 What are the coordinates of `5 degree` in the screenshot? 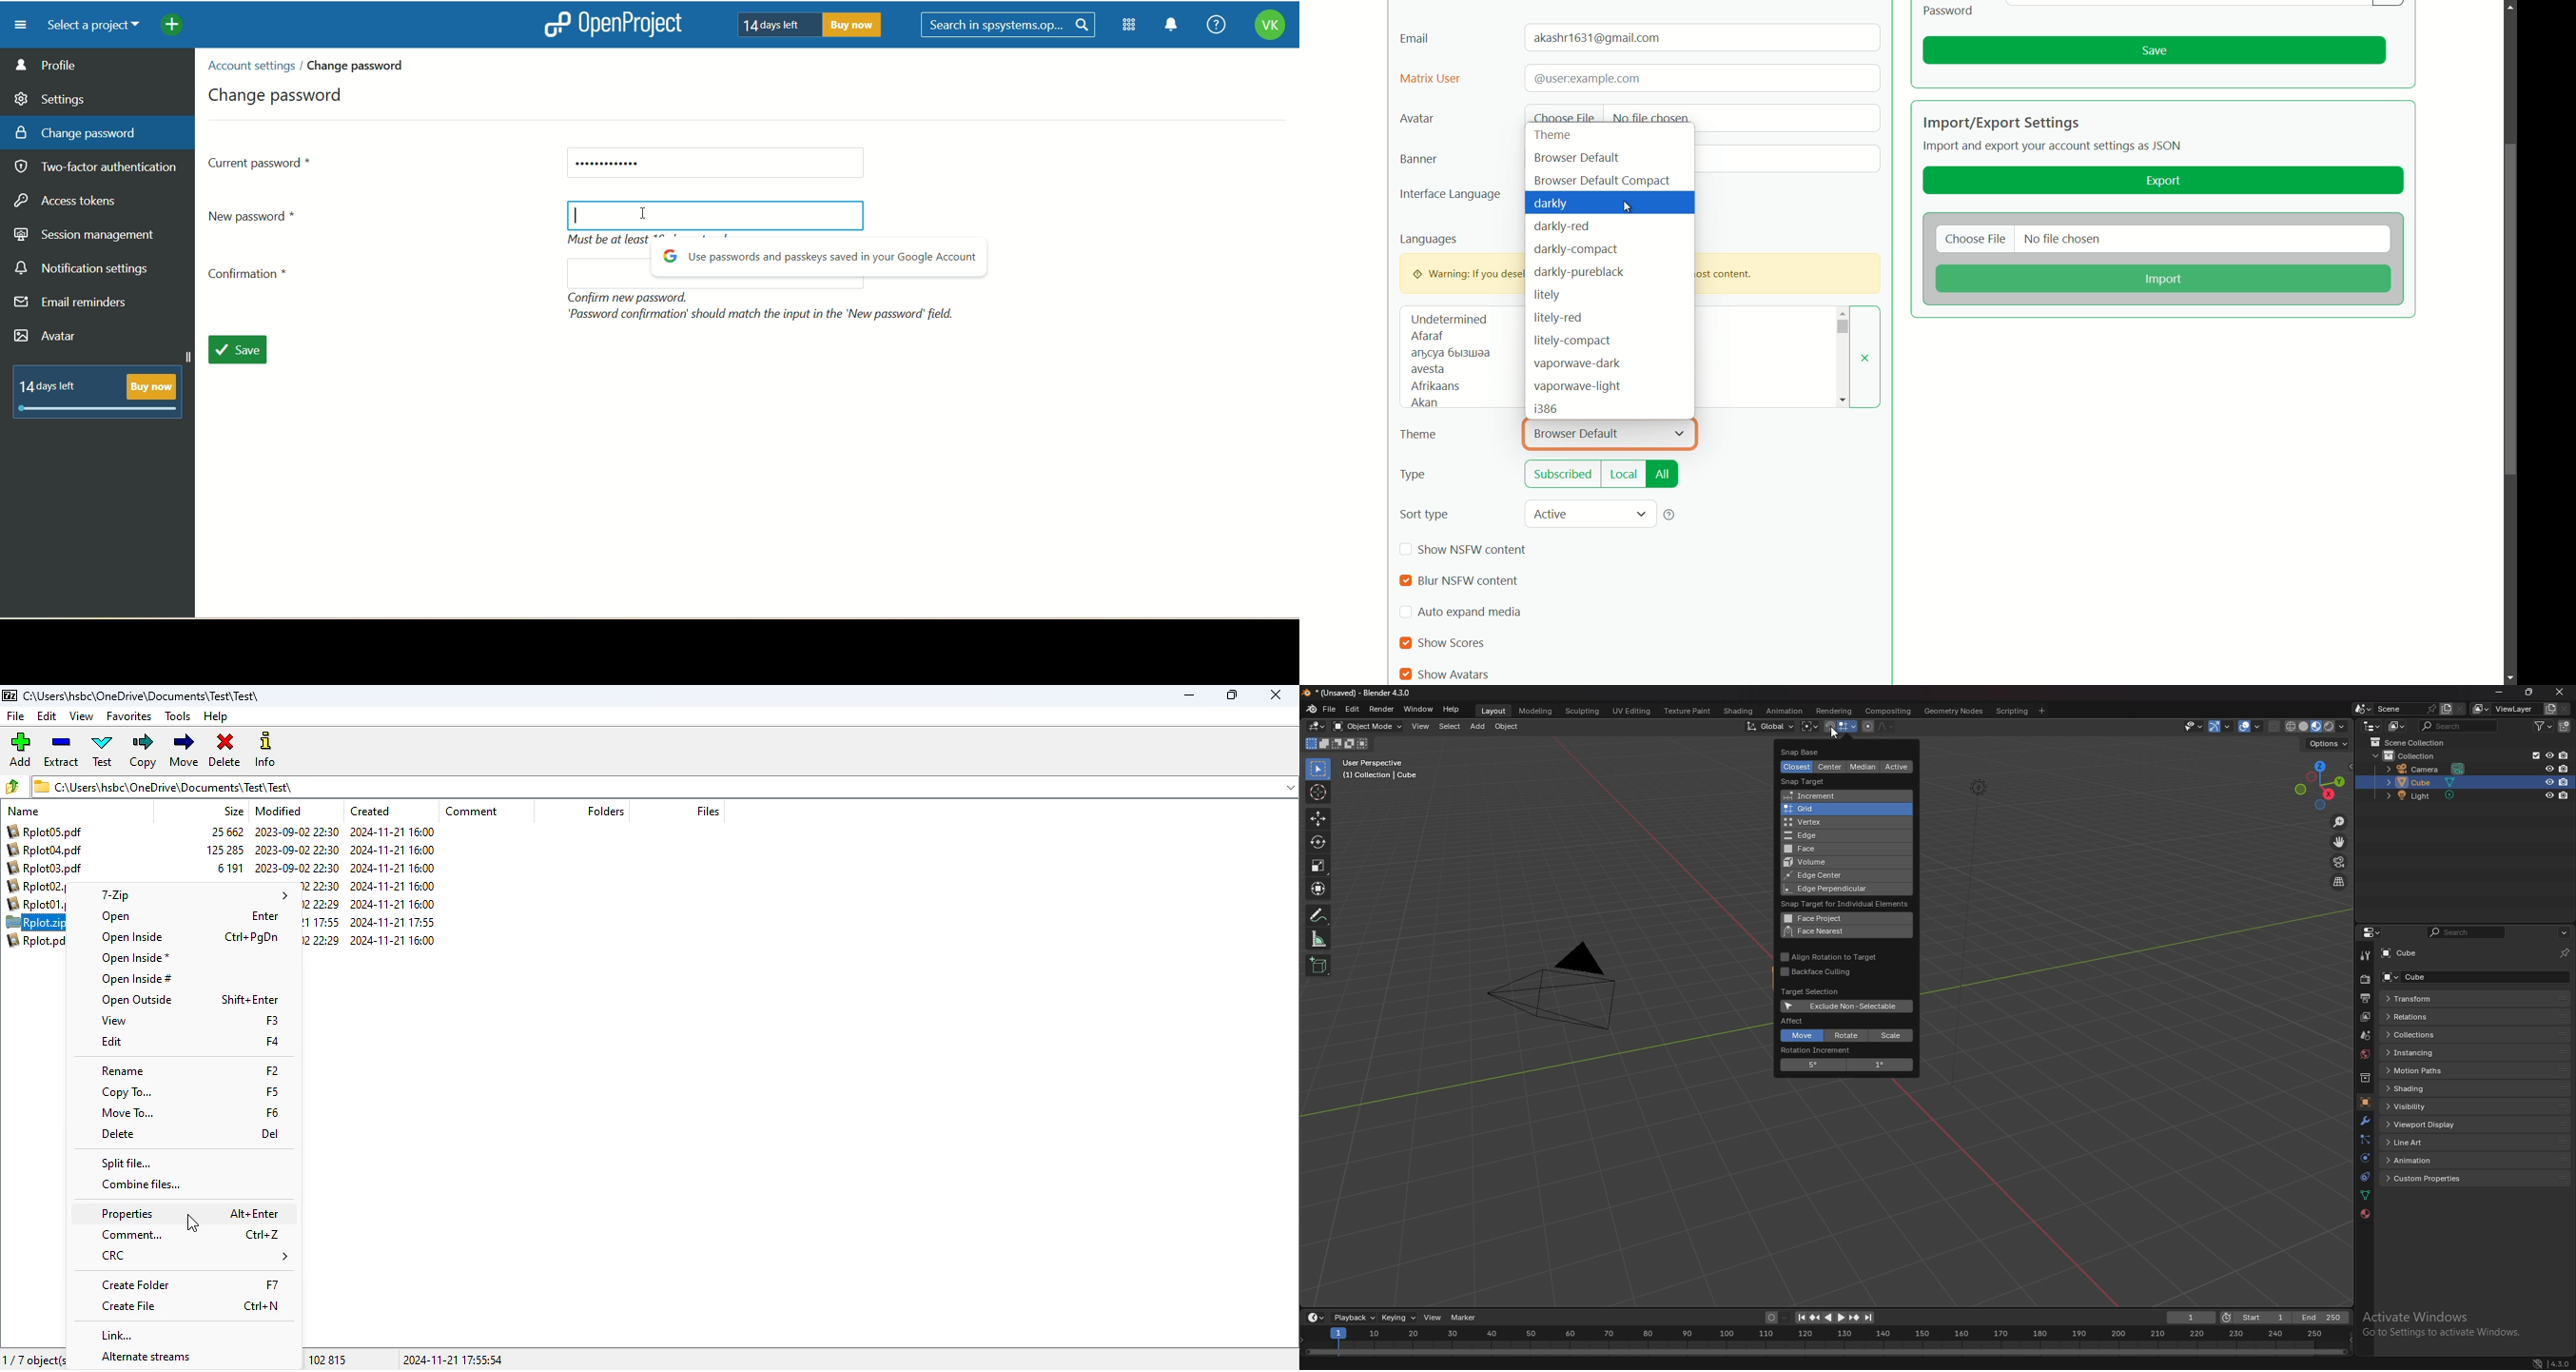 It's located at (1817, 1065).